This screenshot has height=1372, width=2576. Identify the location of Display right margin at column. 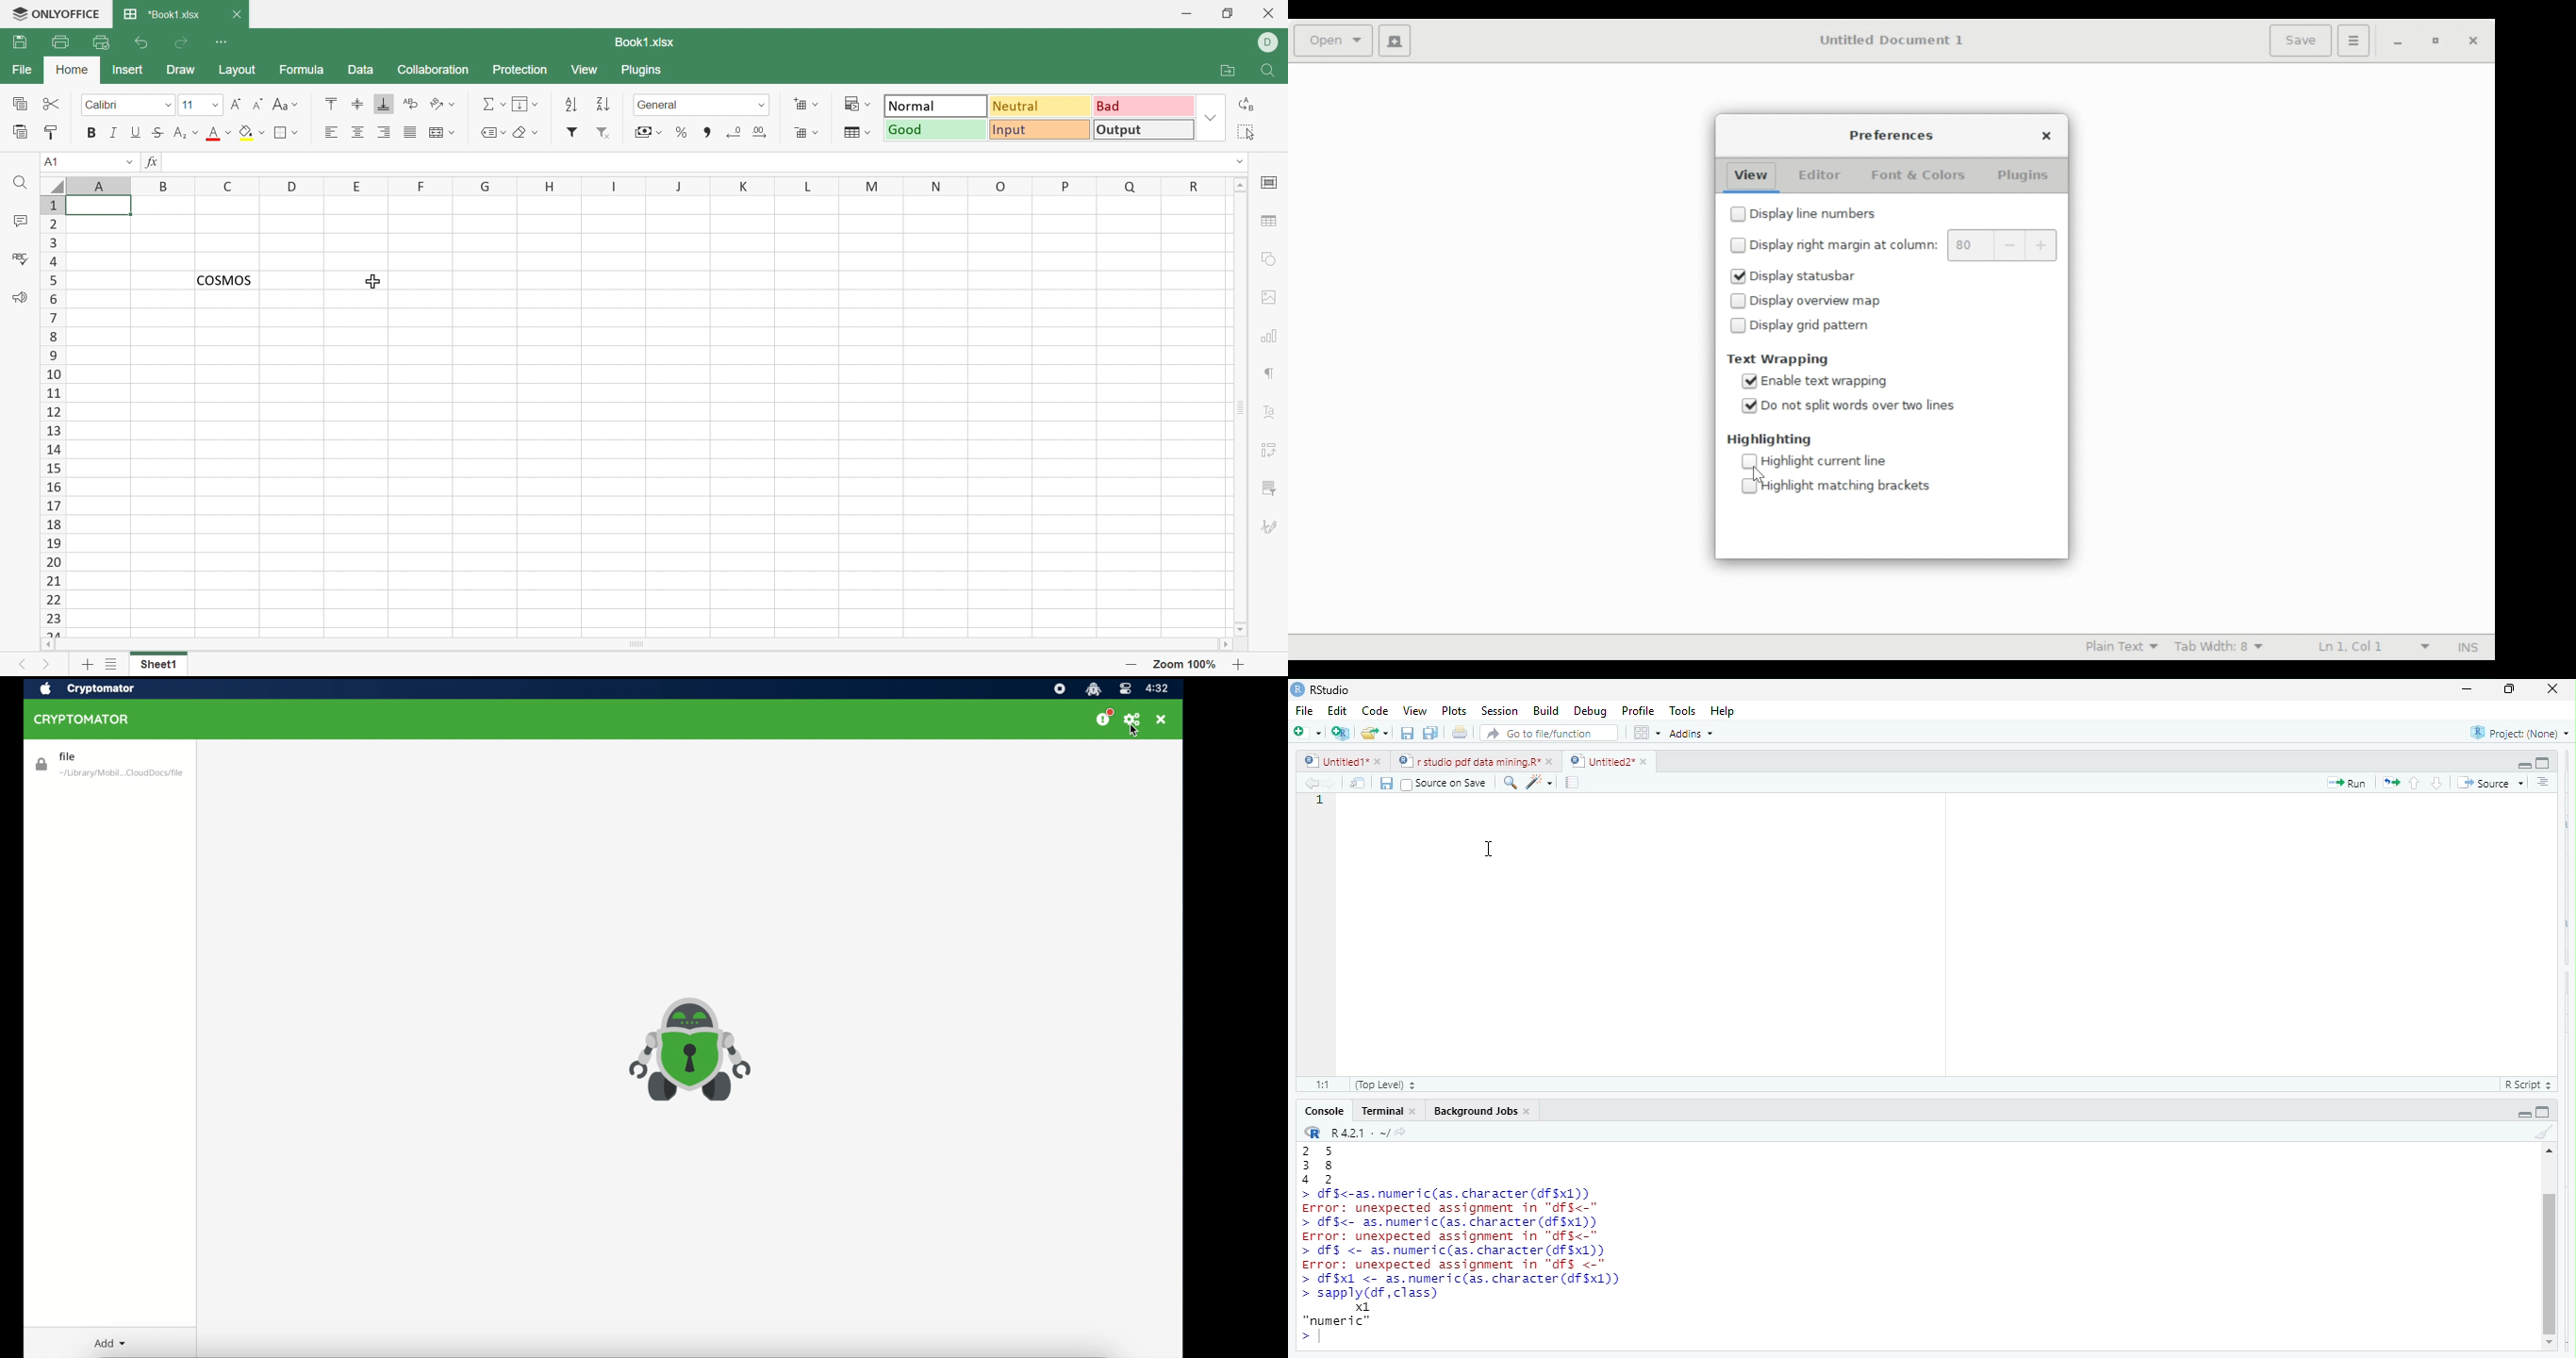
(1844, 246).